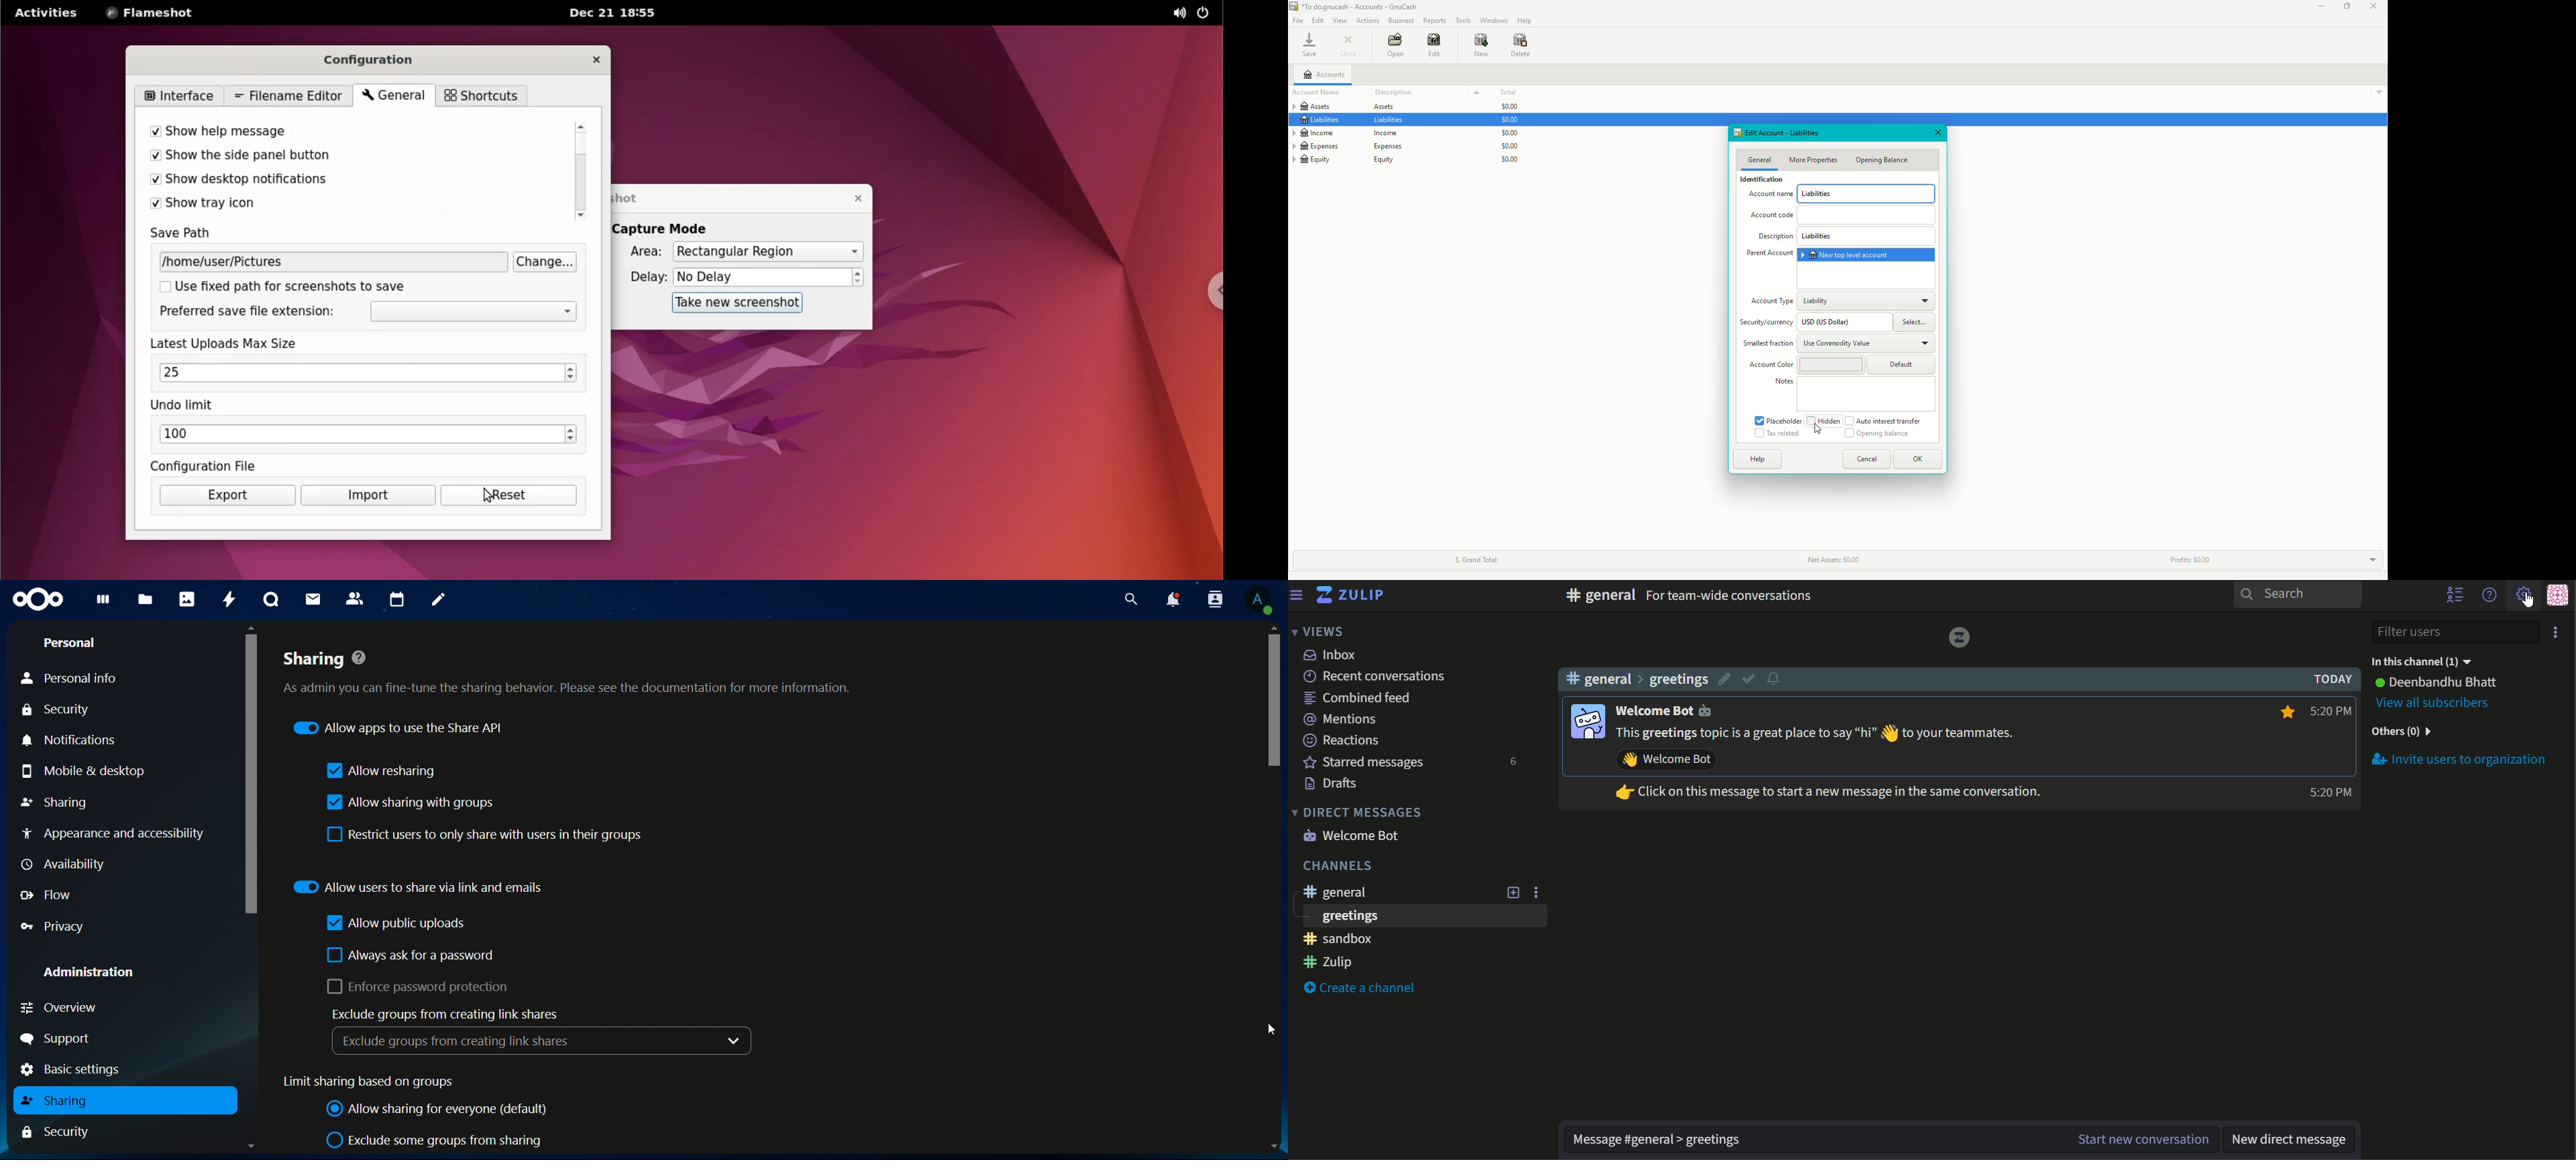 This screenshot has width=2576, height=1176. Describe the element at coordinates (379, 771) in the screenshot. I see `llow resharing` at that location.